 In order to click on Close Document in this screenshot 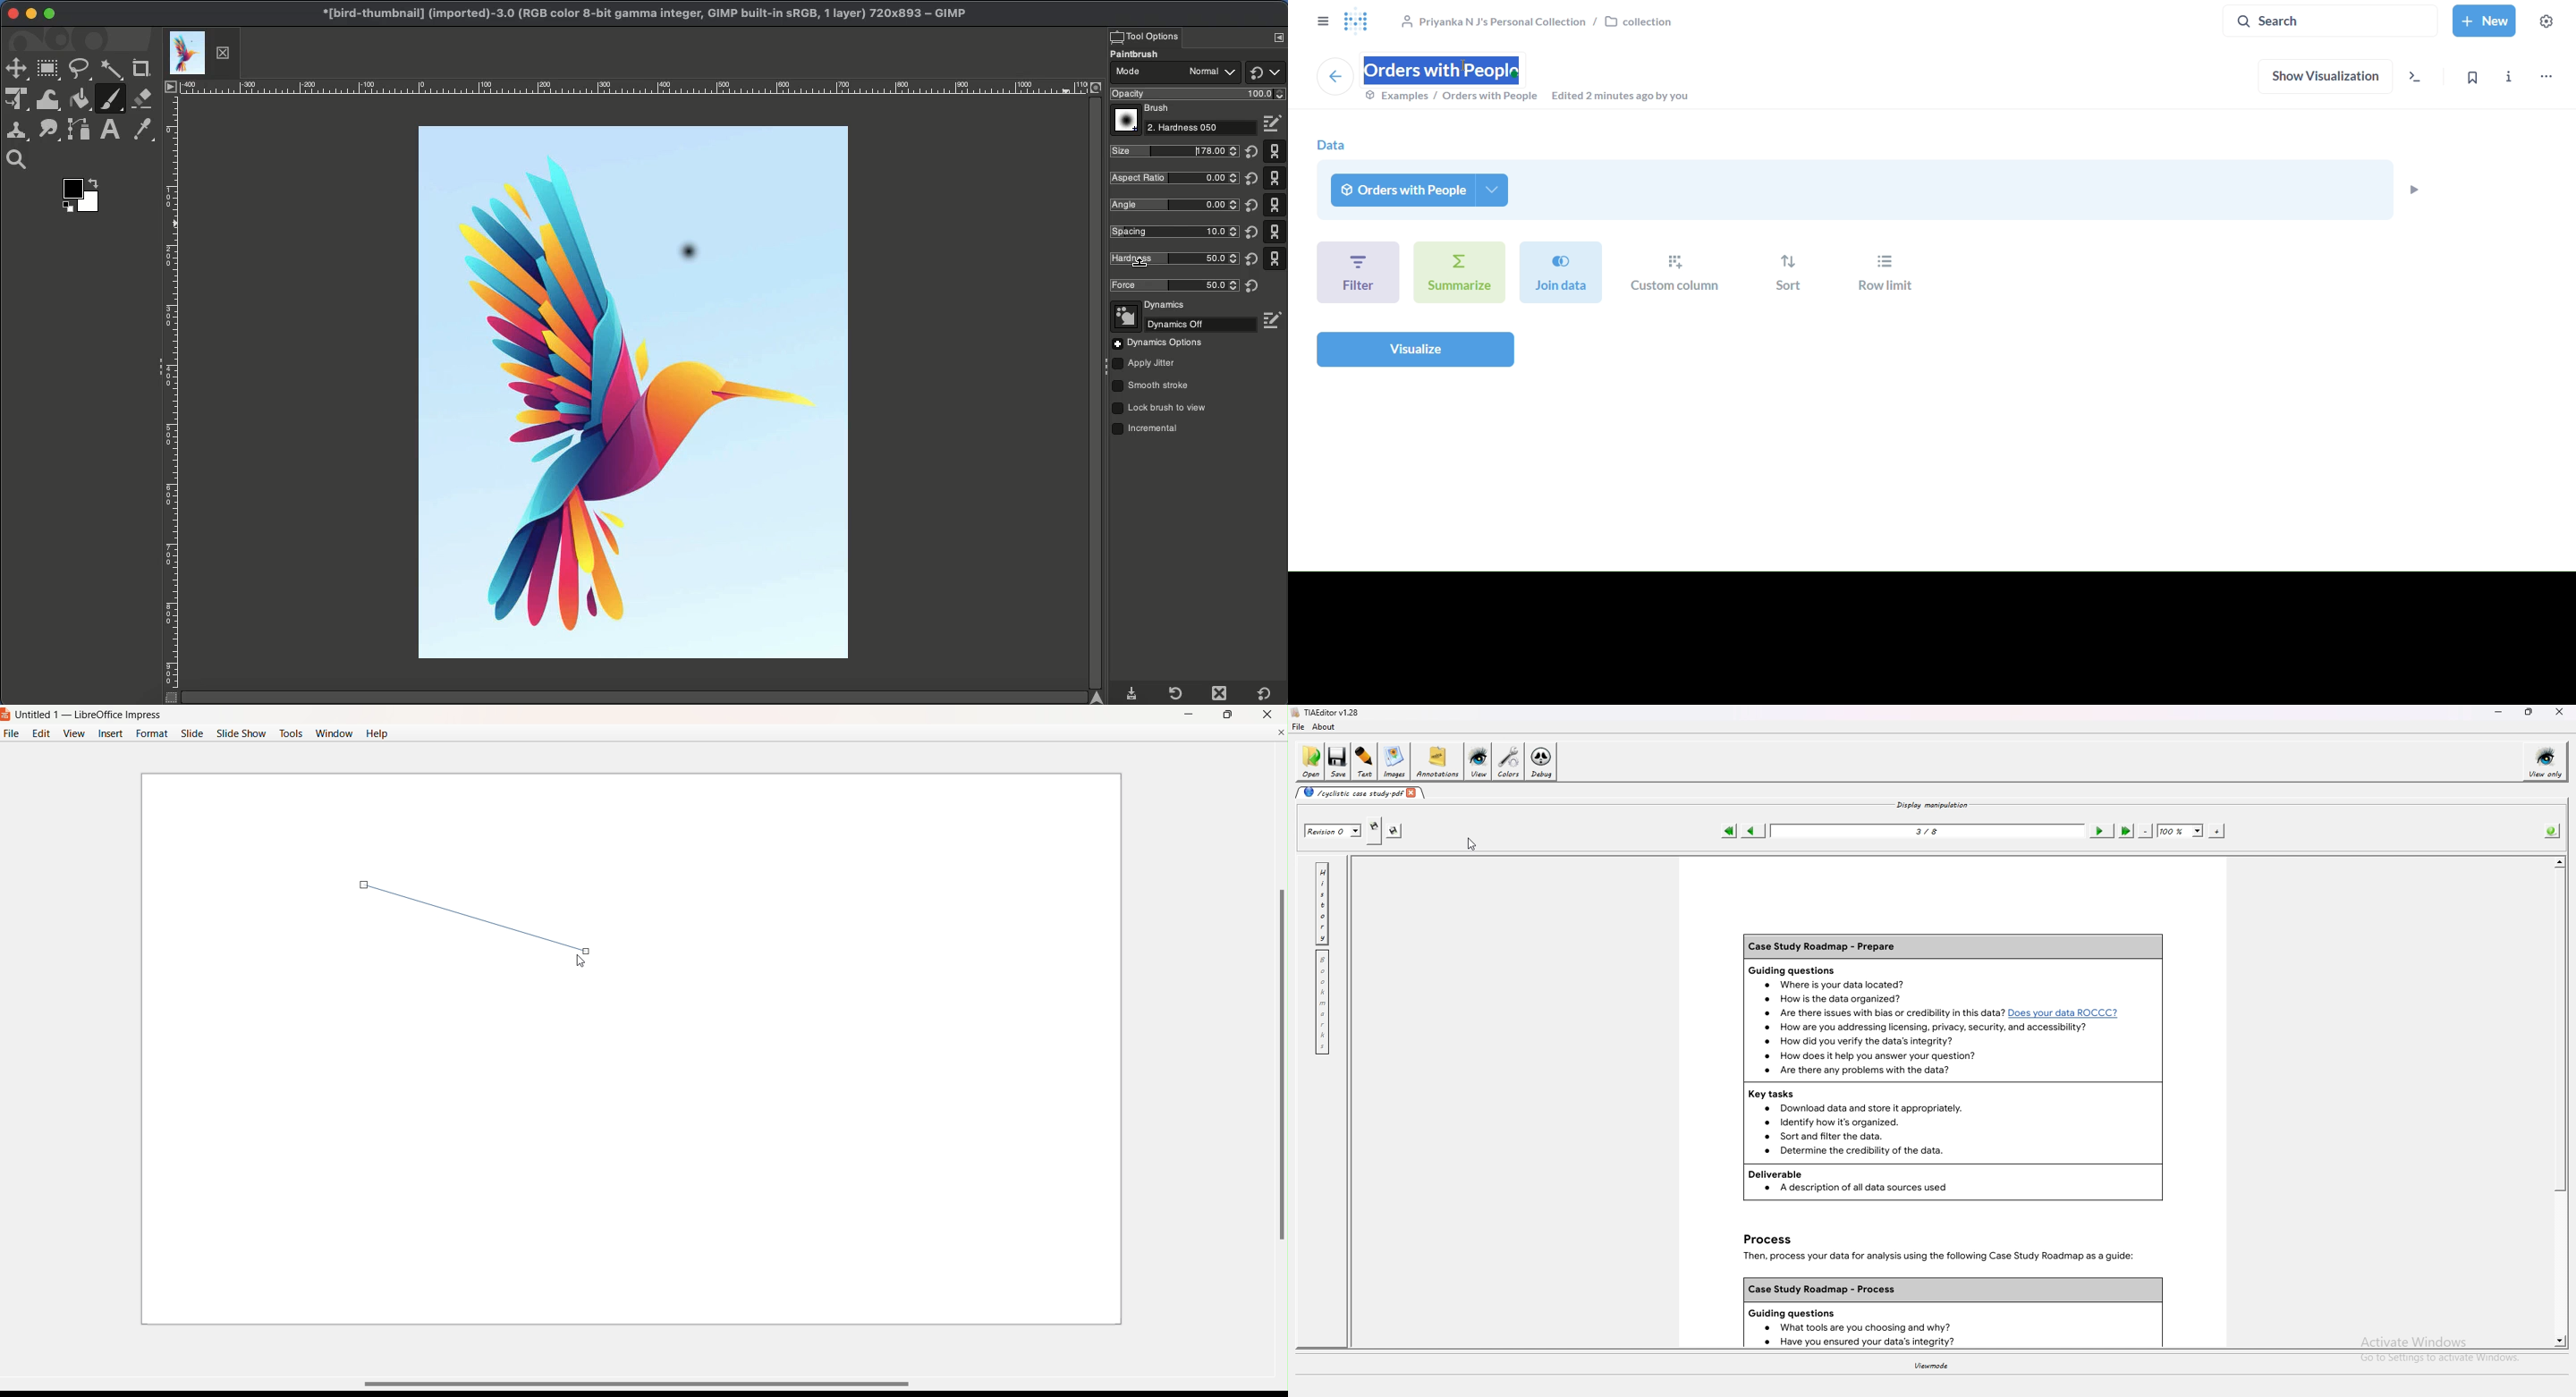, I will do `click(1280, 732)`.